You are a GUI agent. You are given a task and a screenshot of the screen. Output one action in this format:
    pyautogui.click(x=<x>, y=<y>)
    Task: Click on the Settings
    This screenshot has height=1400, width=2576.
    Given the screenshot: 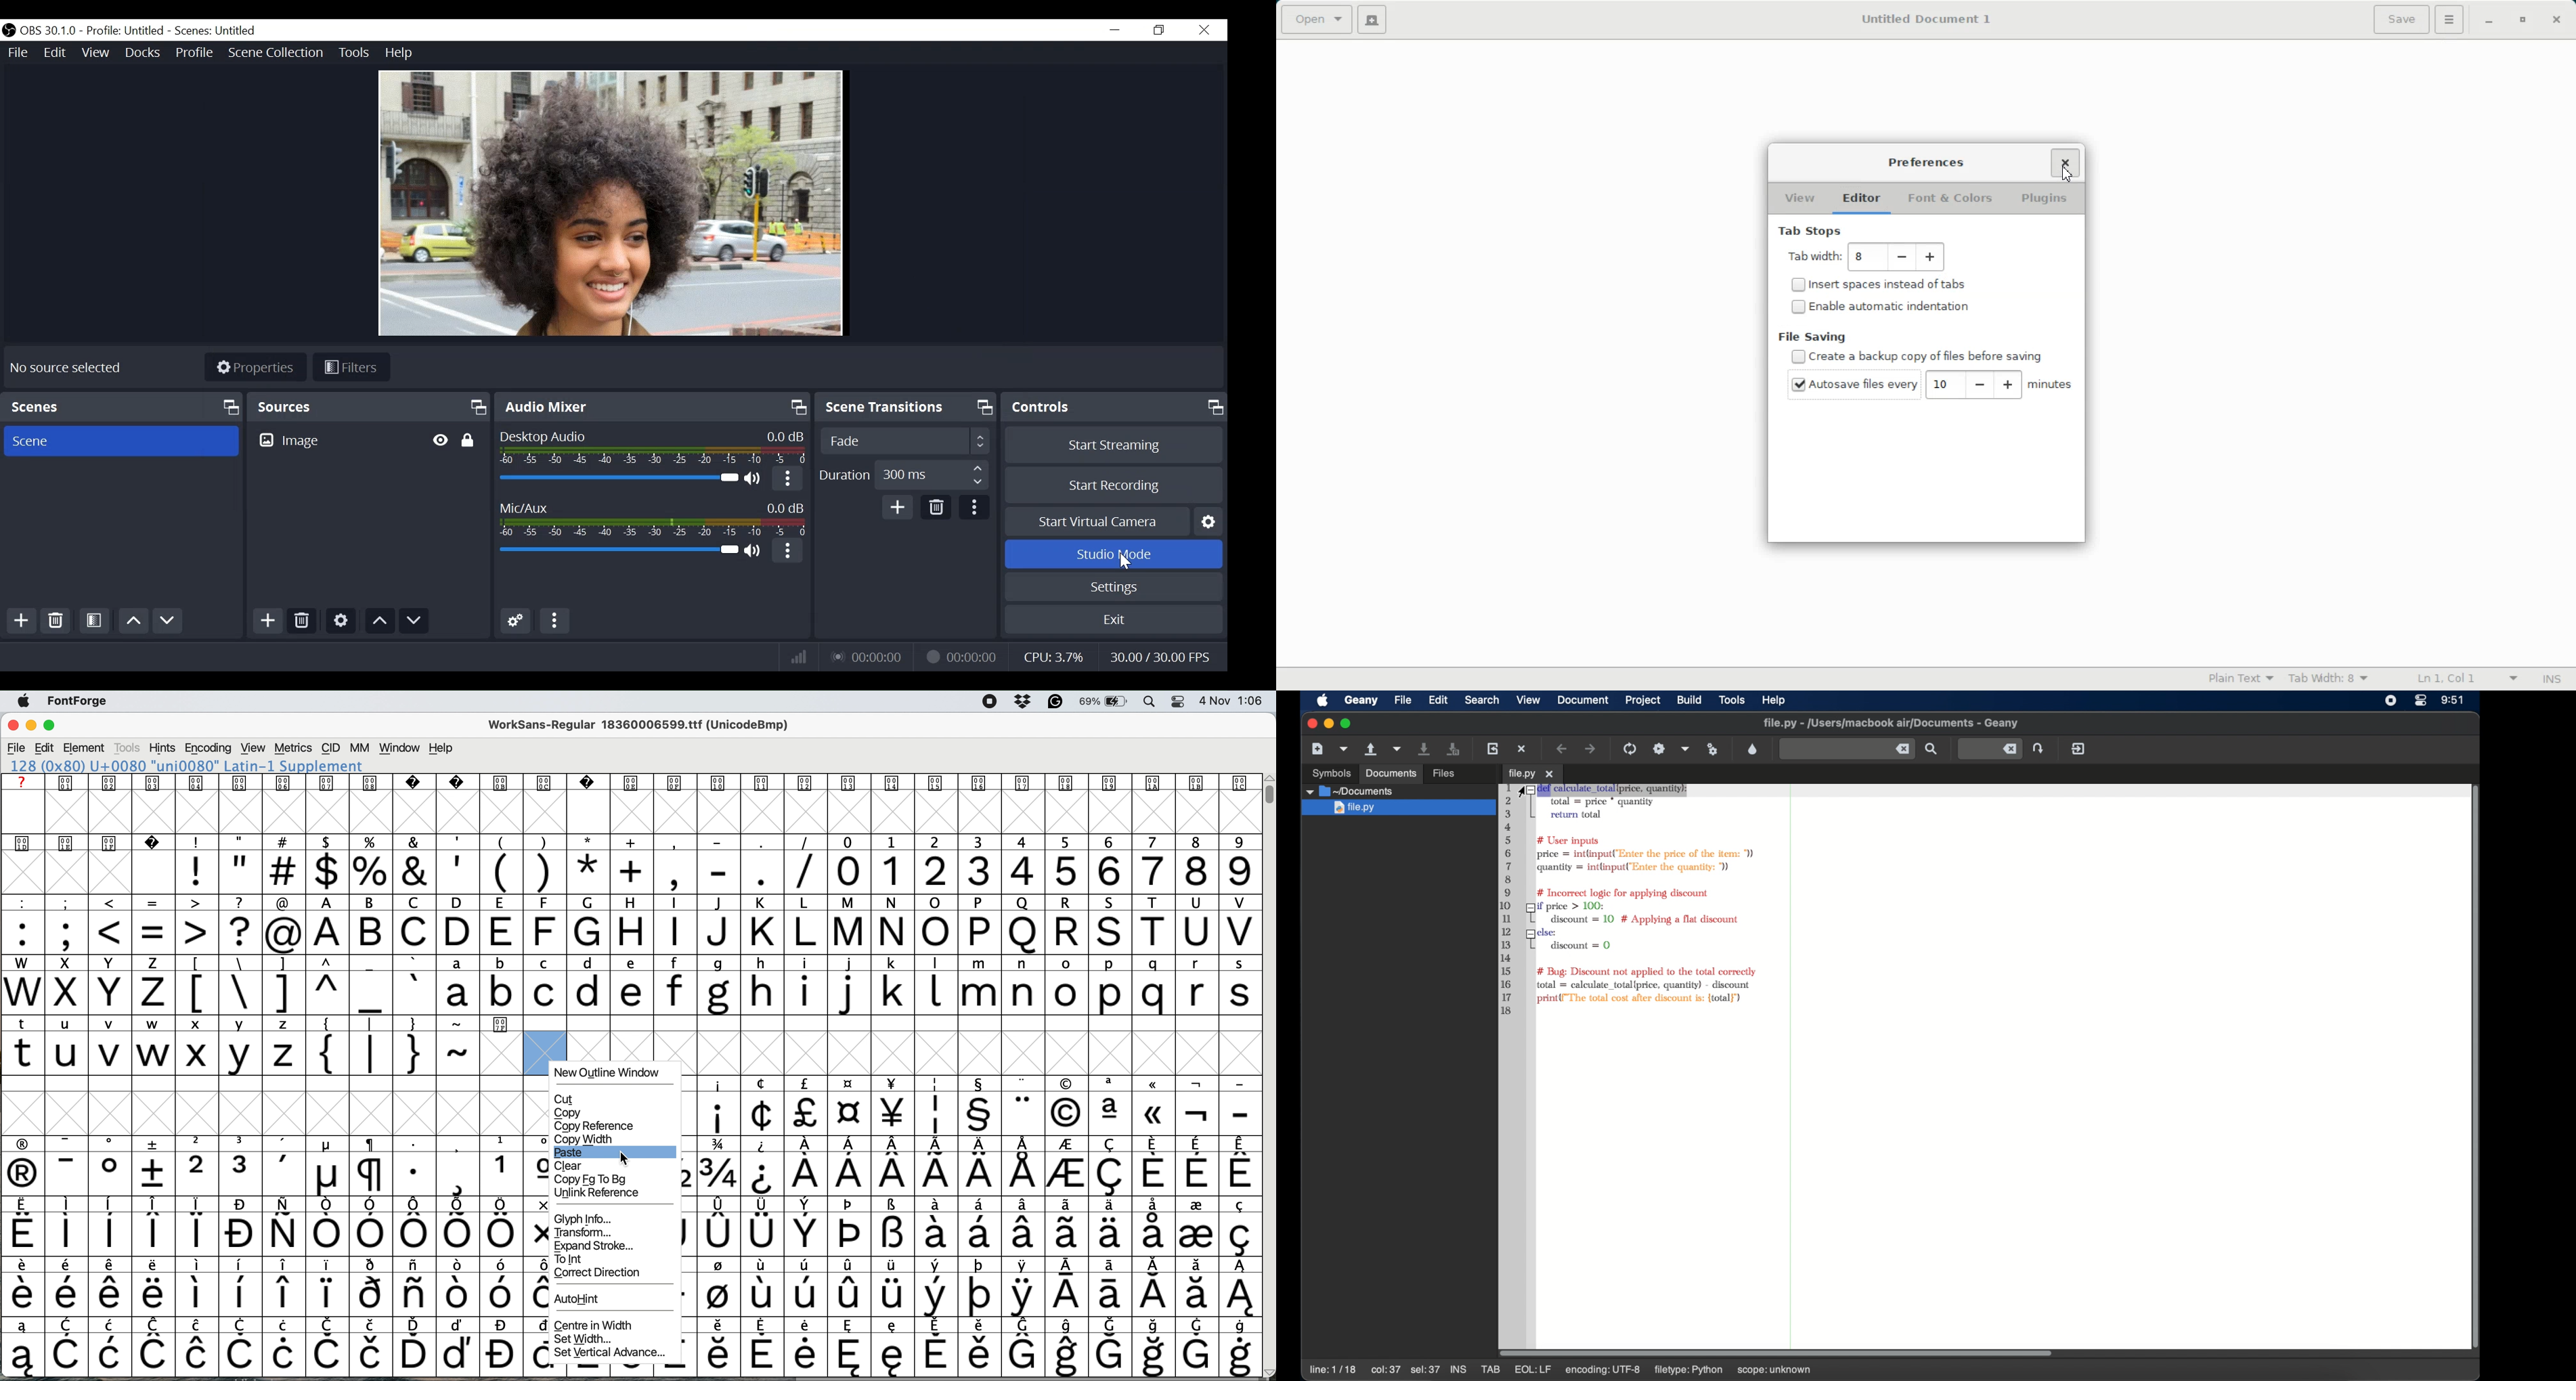 What is the action you would take?
    pyautogui.click(x=1208, y=522)
    